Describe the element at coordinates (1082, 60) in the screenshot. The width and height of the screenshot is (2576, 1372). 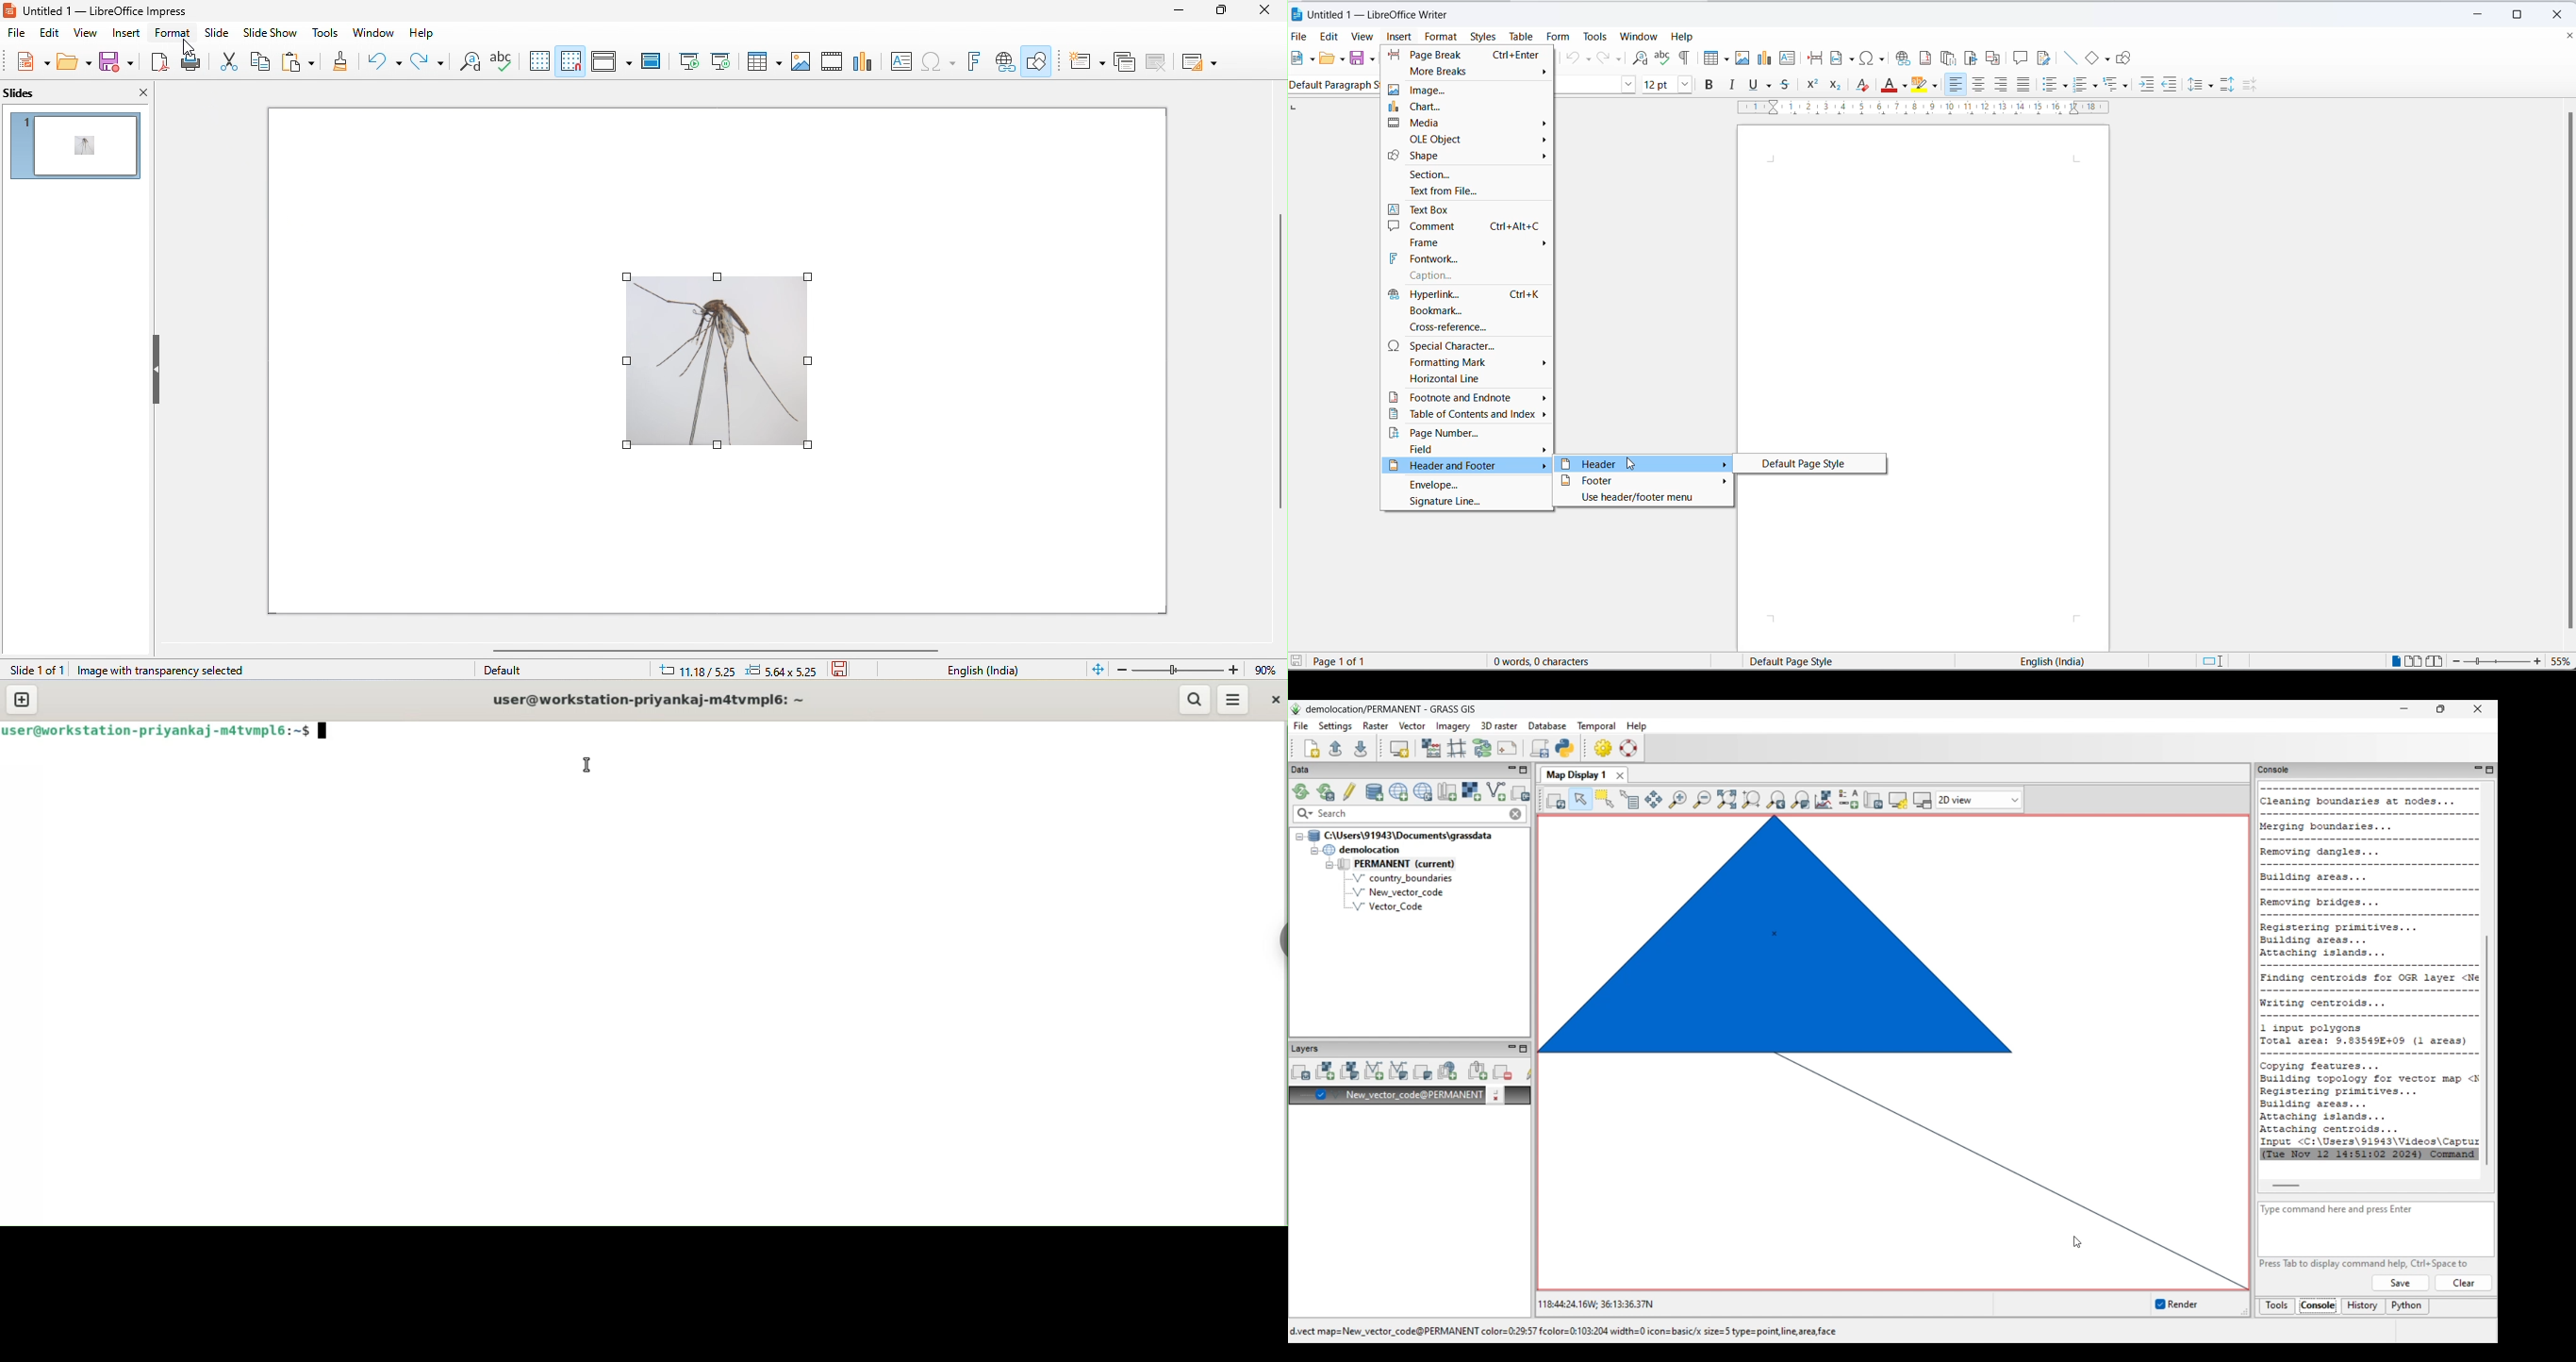
I see `new slide` at that location.